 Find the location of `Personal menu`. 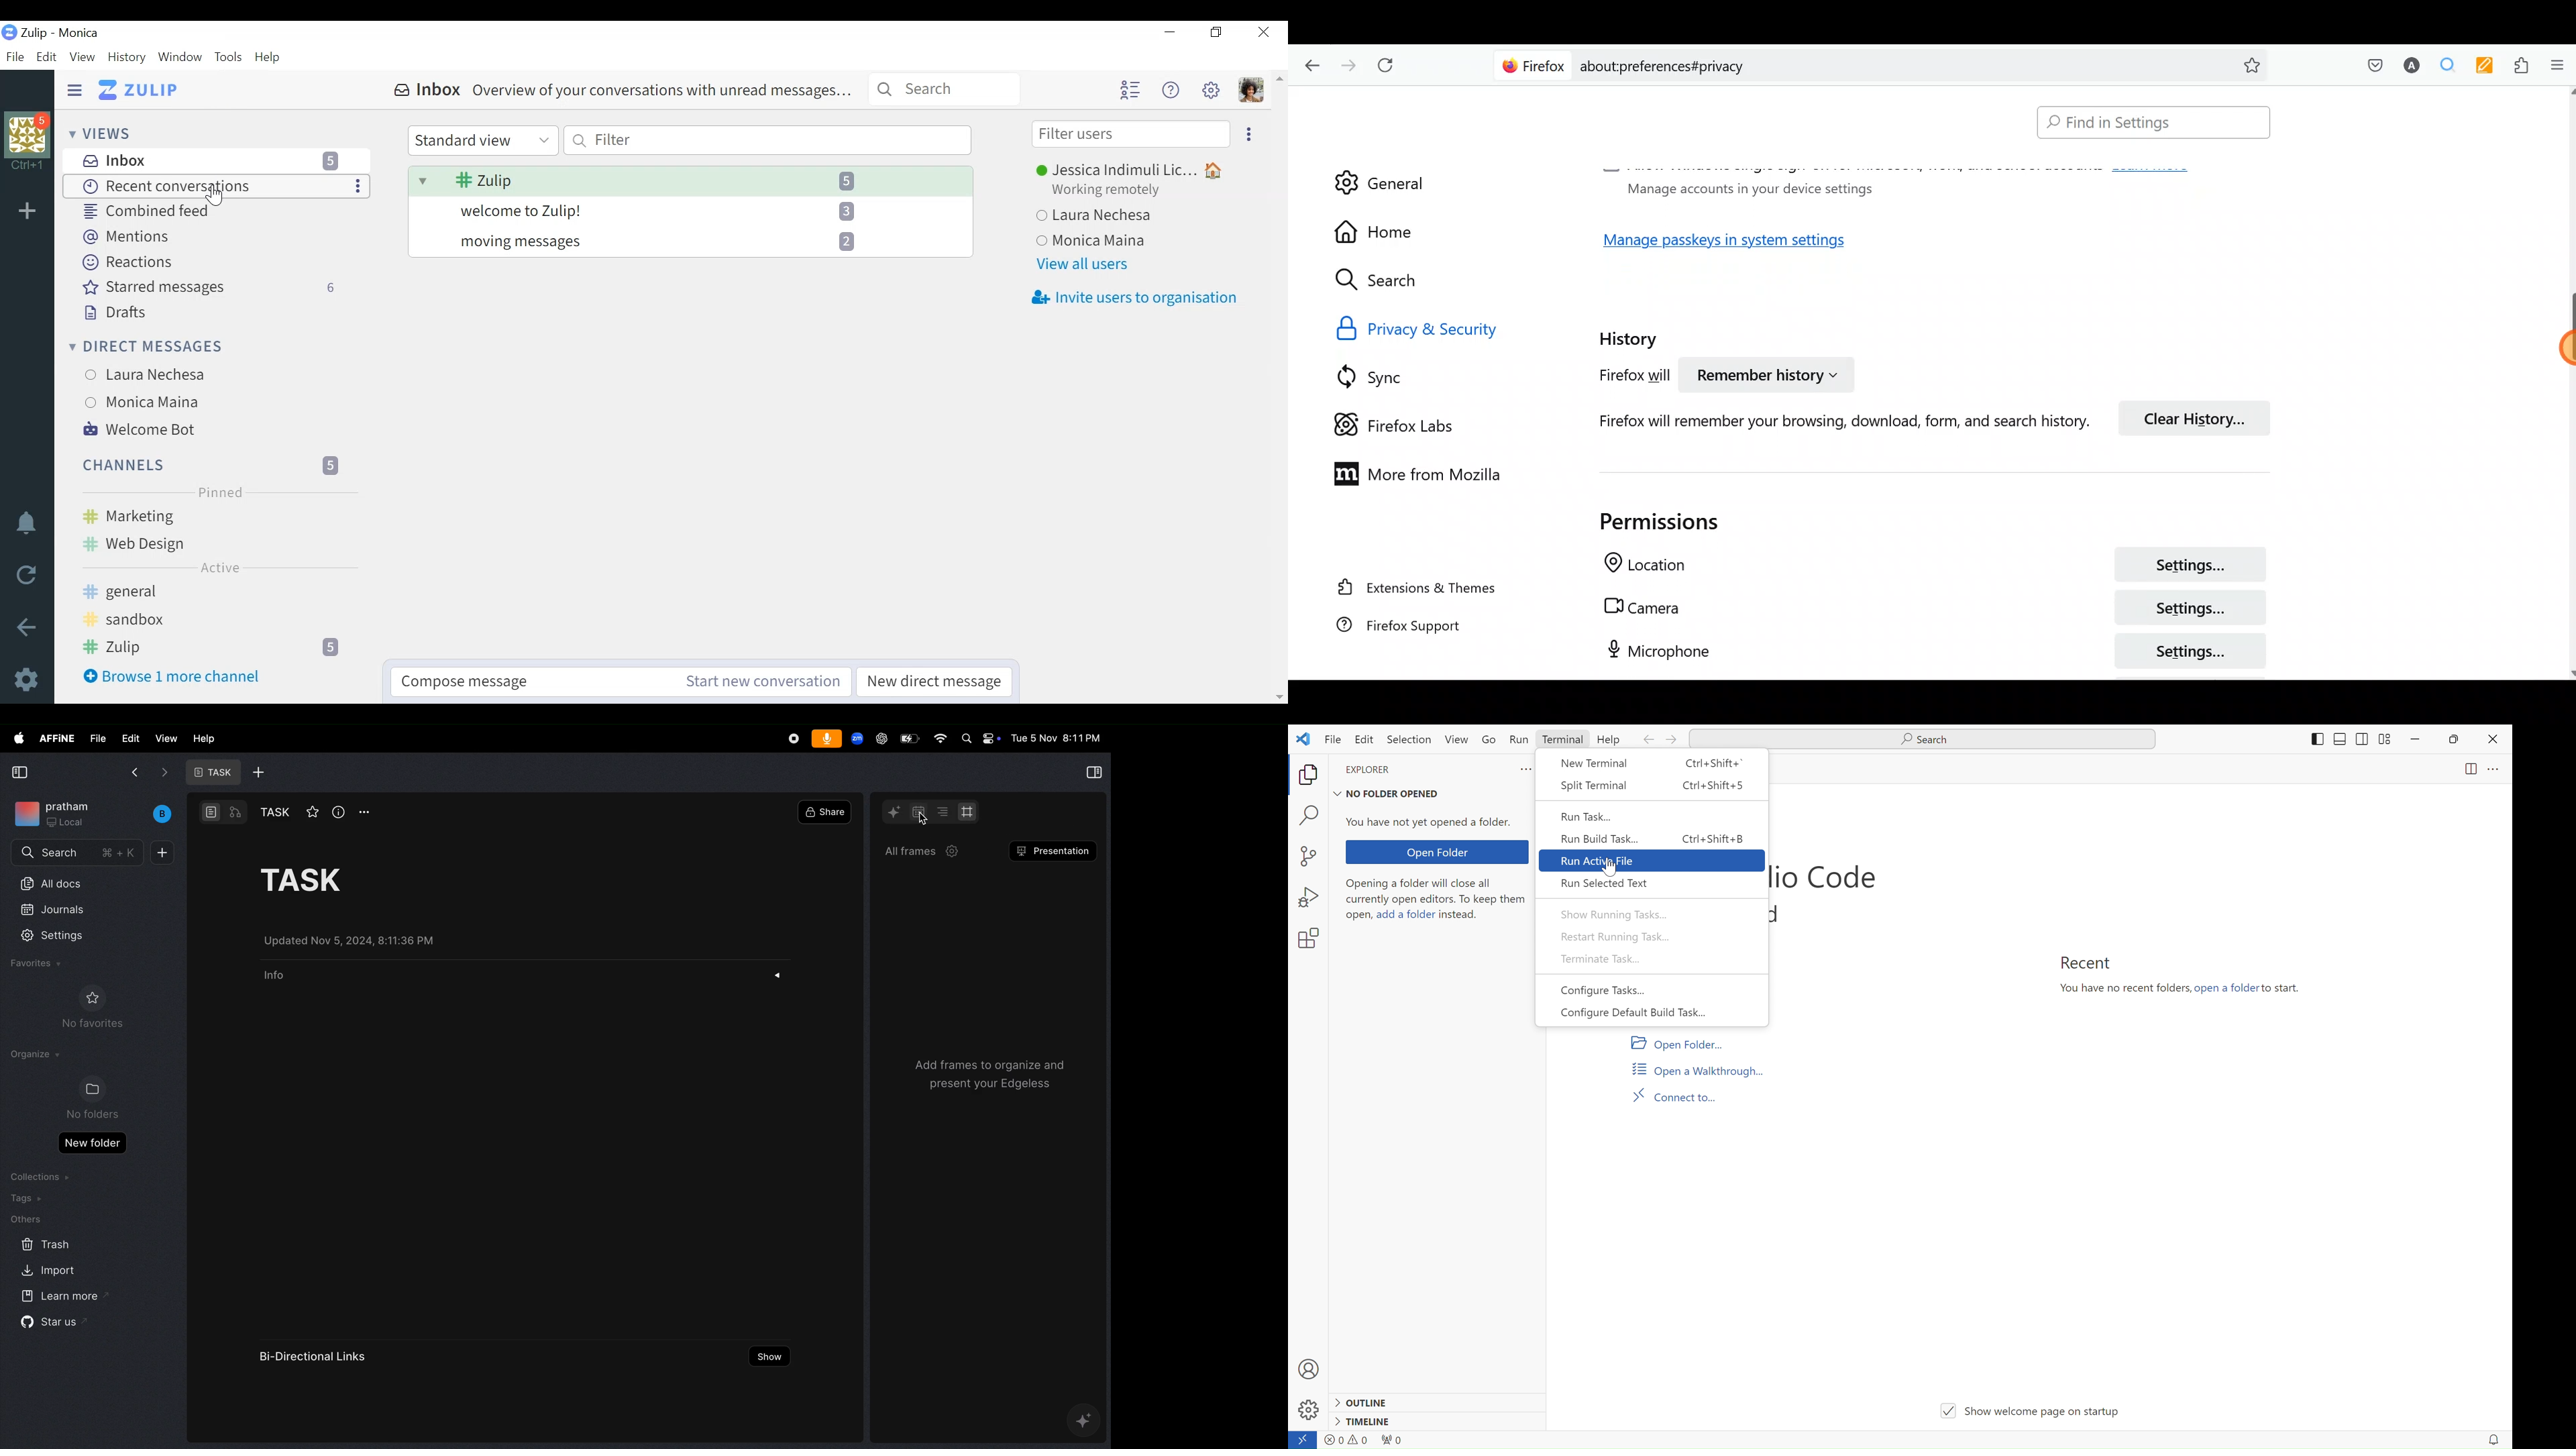

Personal menu is located at coordinates (1251, 91).